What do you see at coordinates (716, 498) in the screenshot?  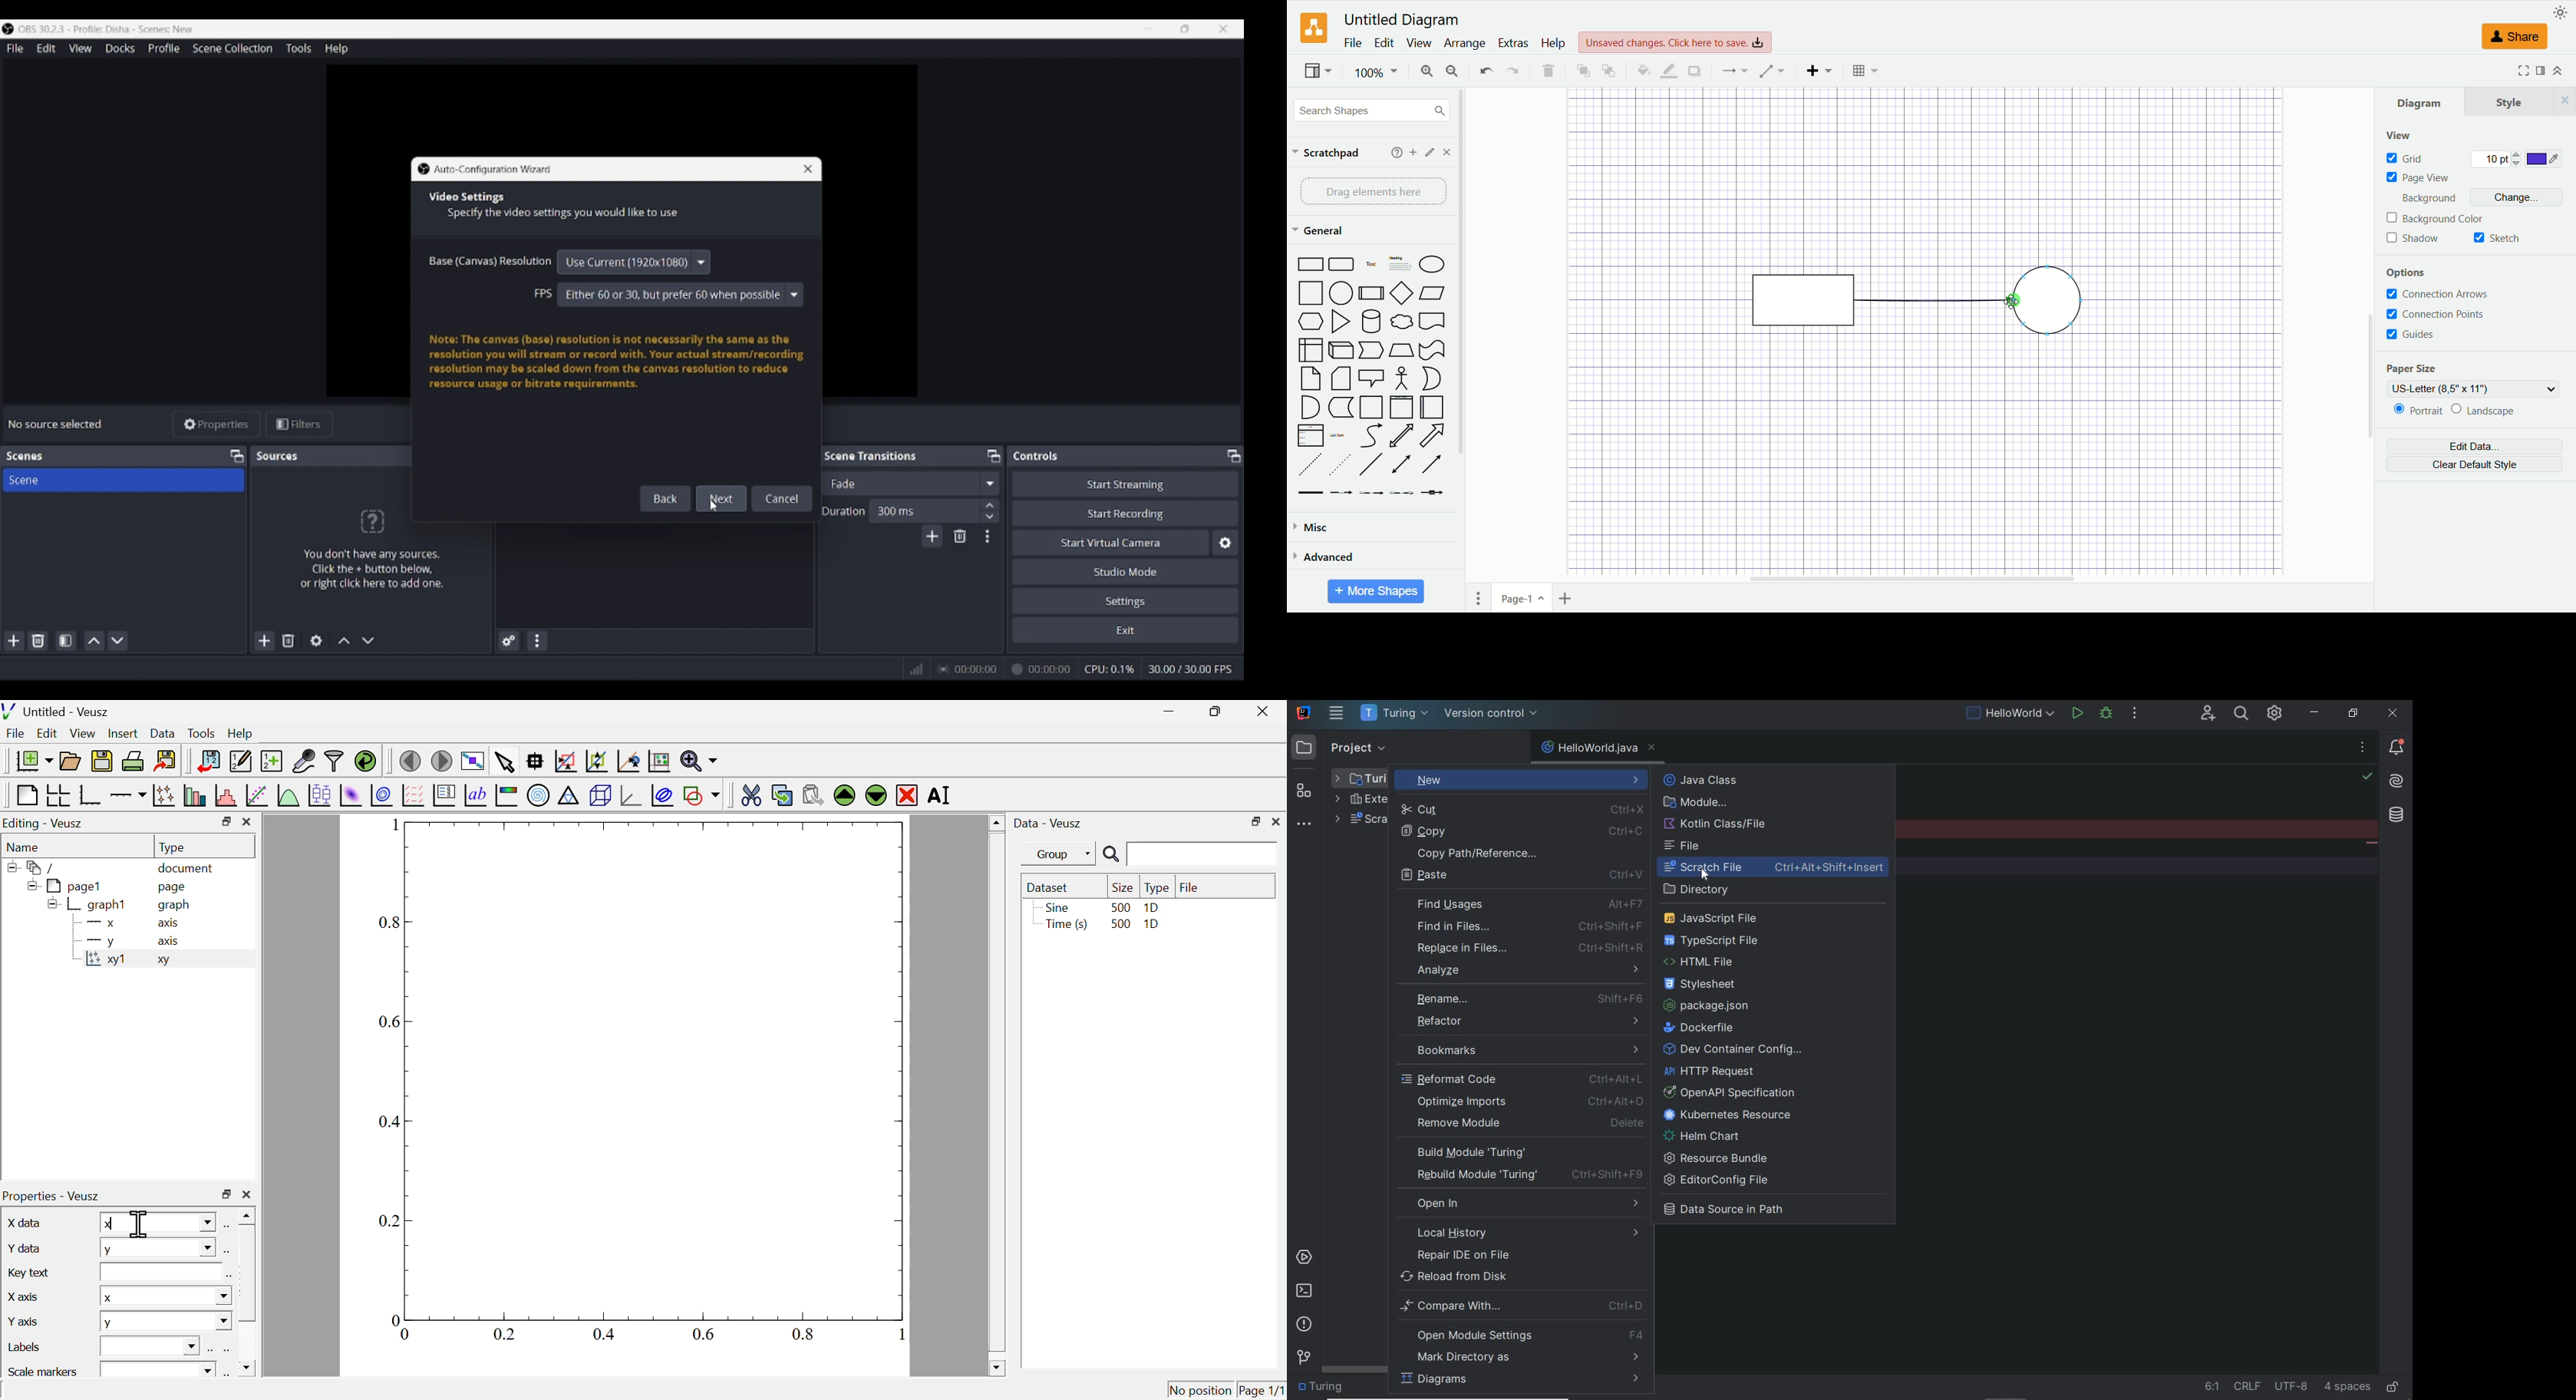 I see `Next` at bounding box center [716, 498].